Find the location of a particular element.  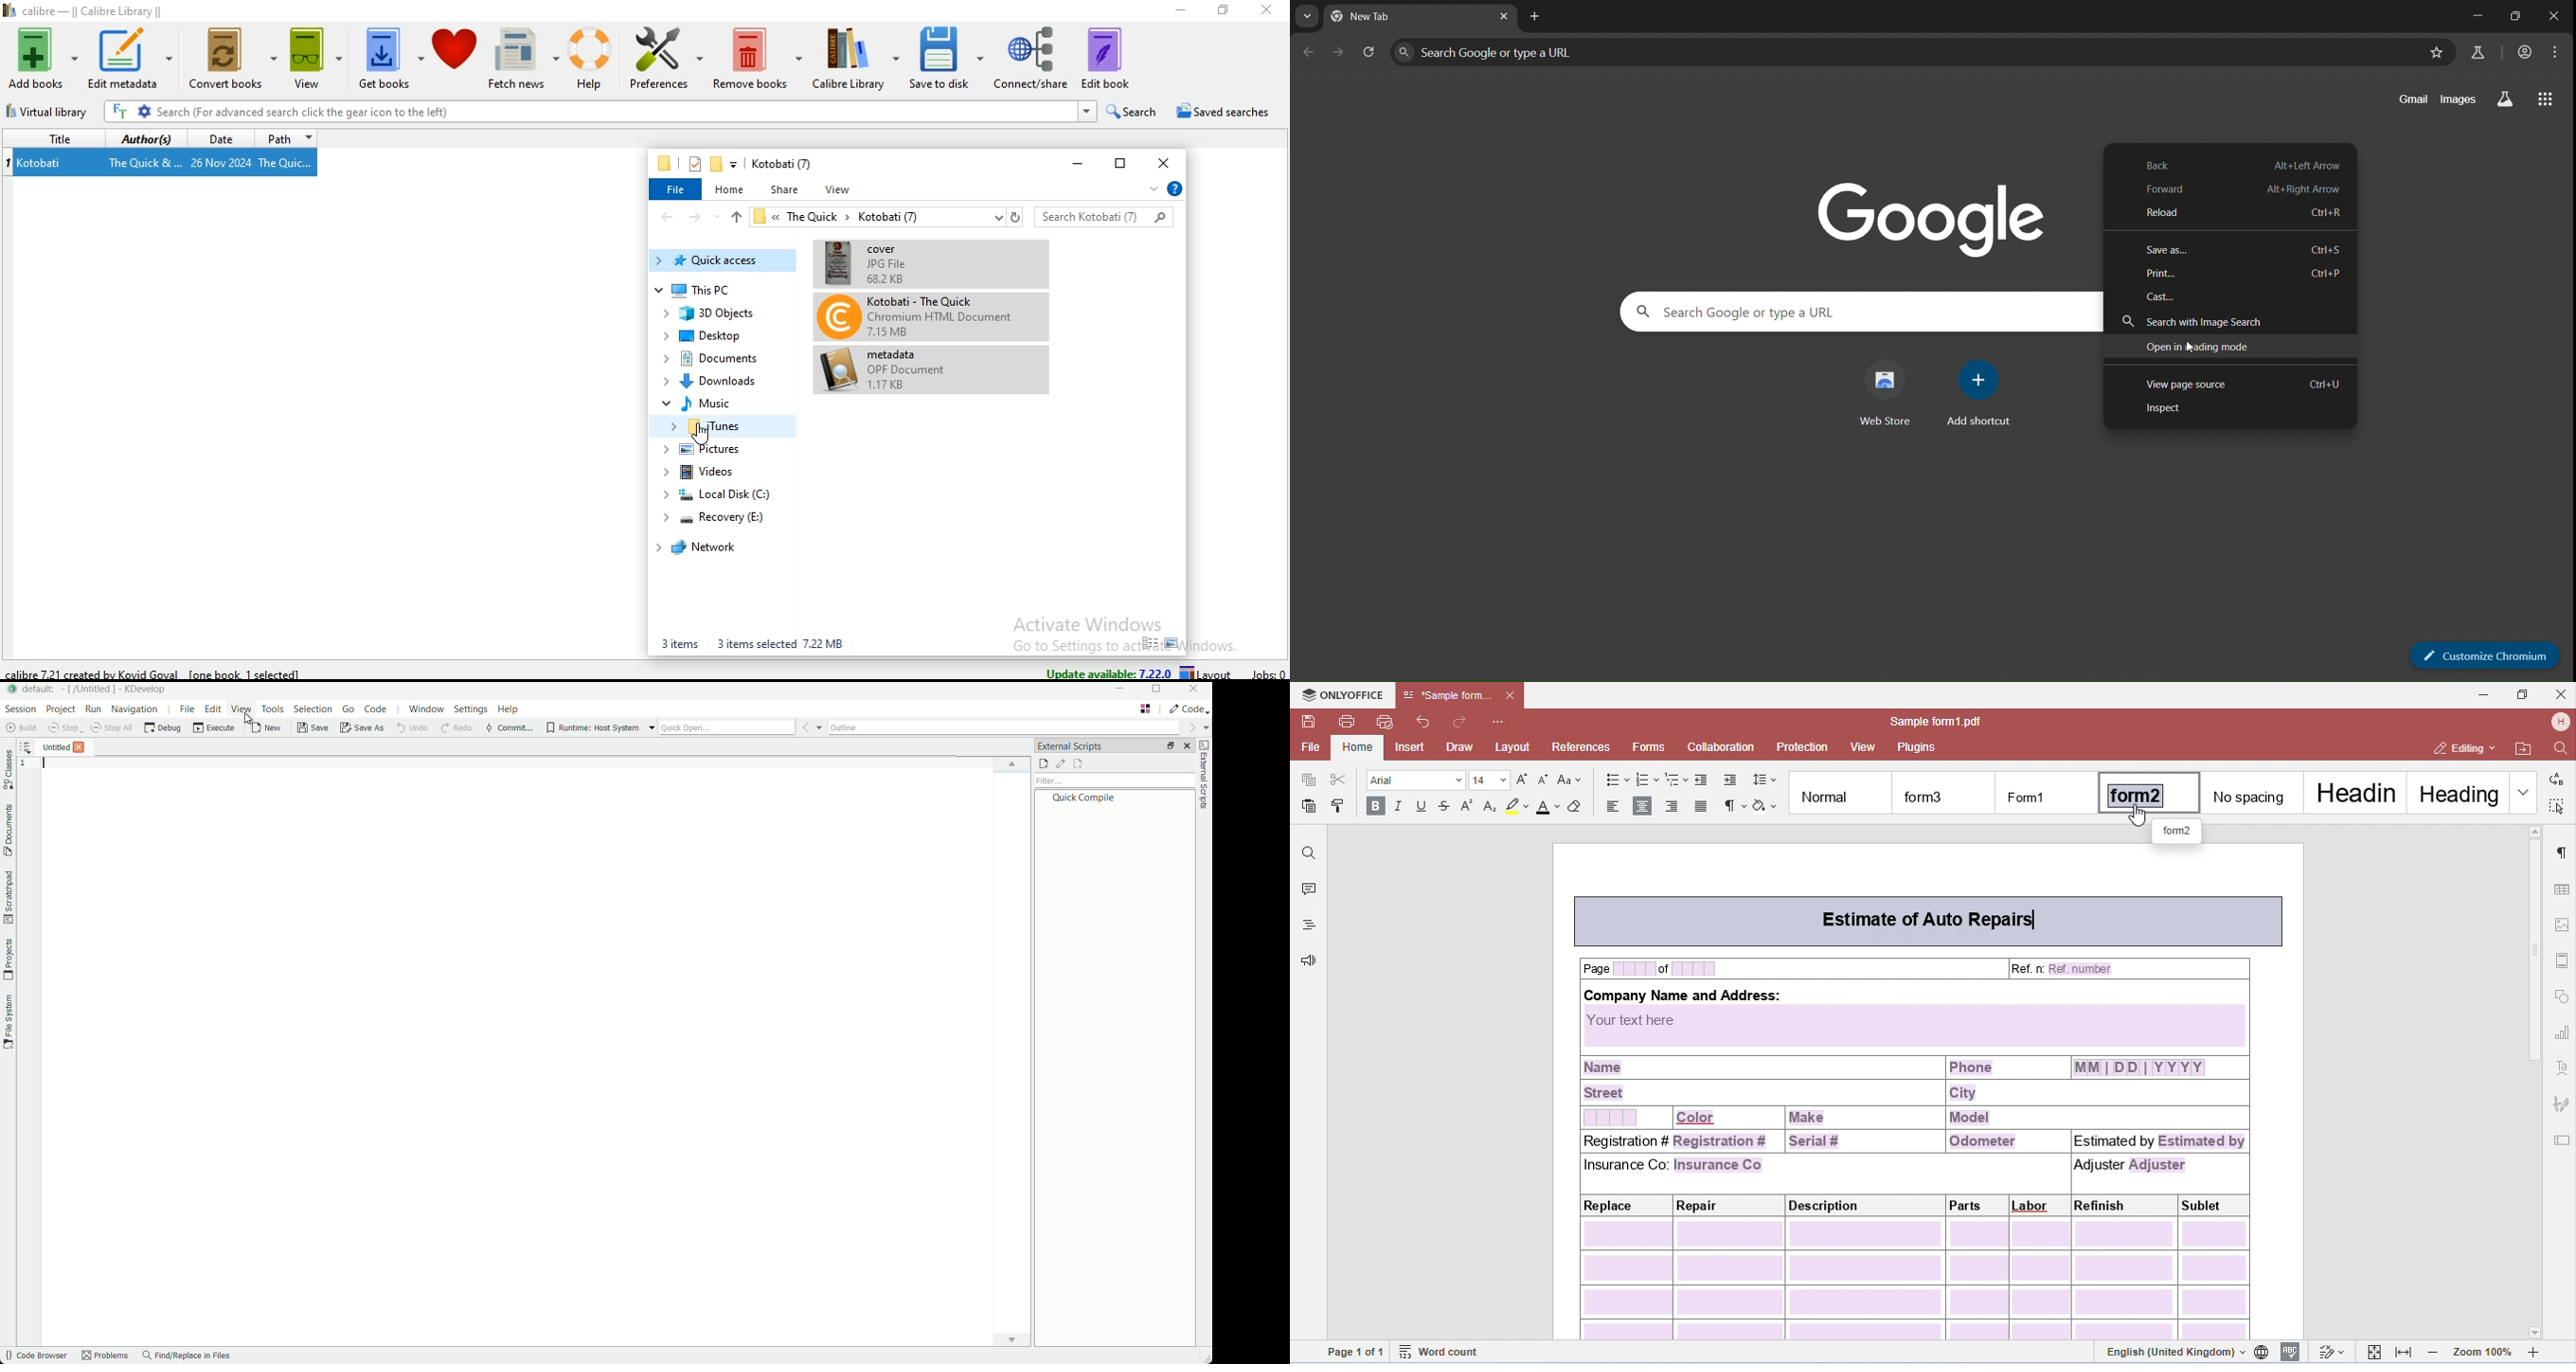

small icon view is located at coordinates (1149, 644).